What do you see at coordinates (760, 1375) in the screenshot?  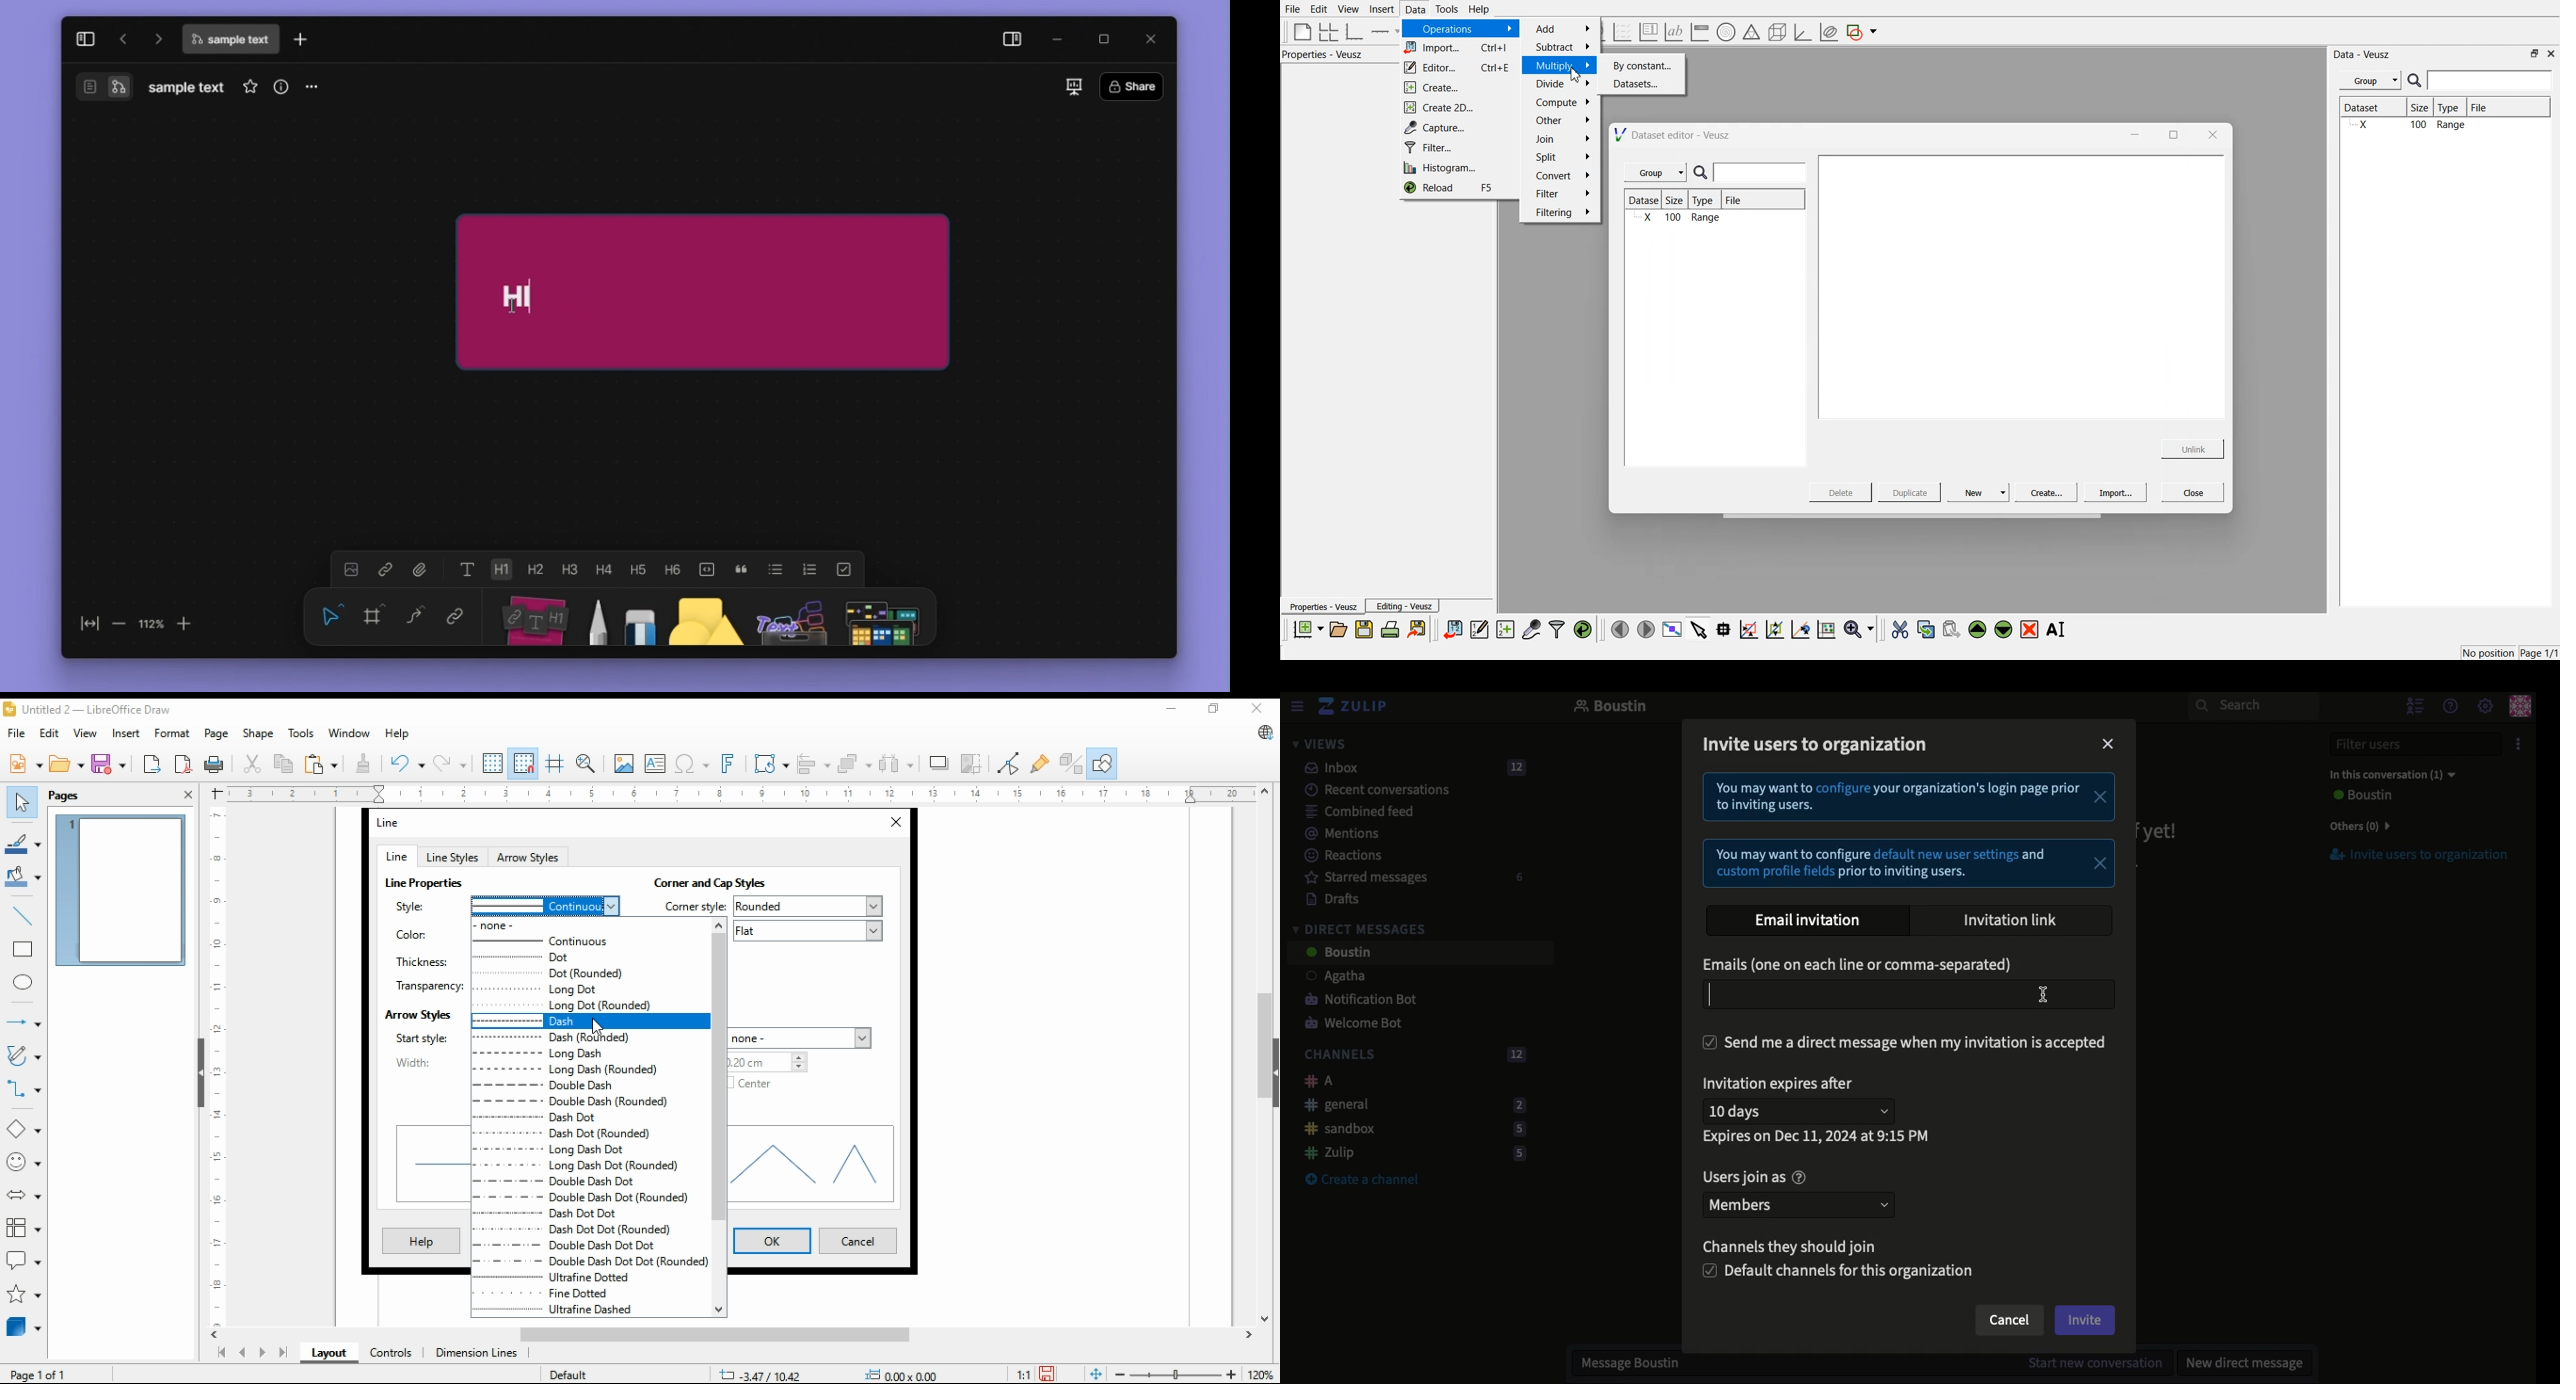 I see `-3.47/10.42` at bounding box center [760, 1375].